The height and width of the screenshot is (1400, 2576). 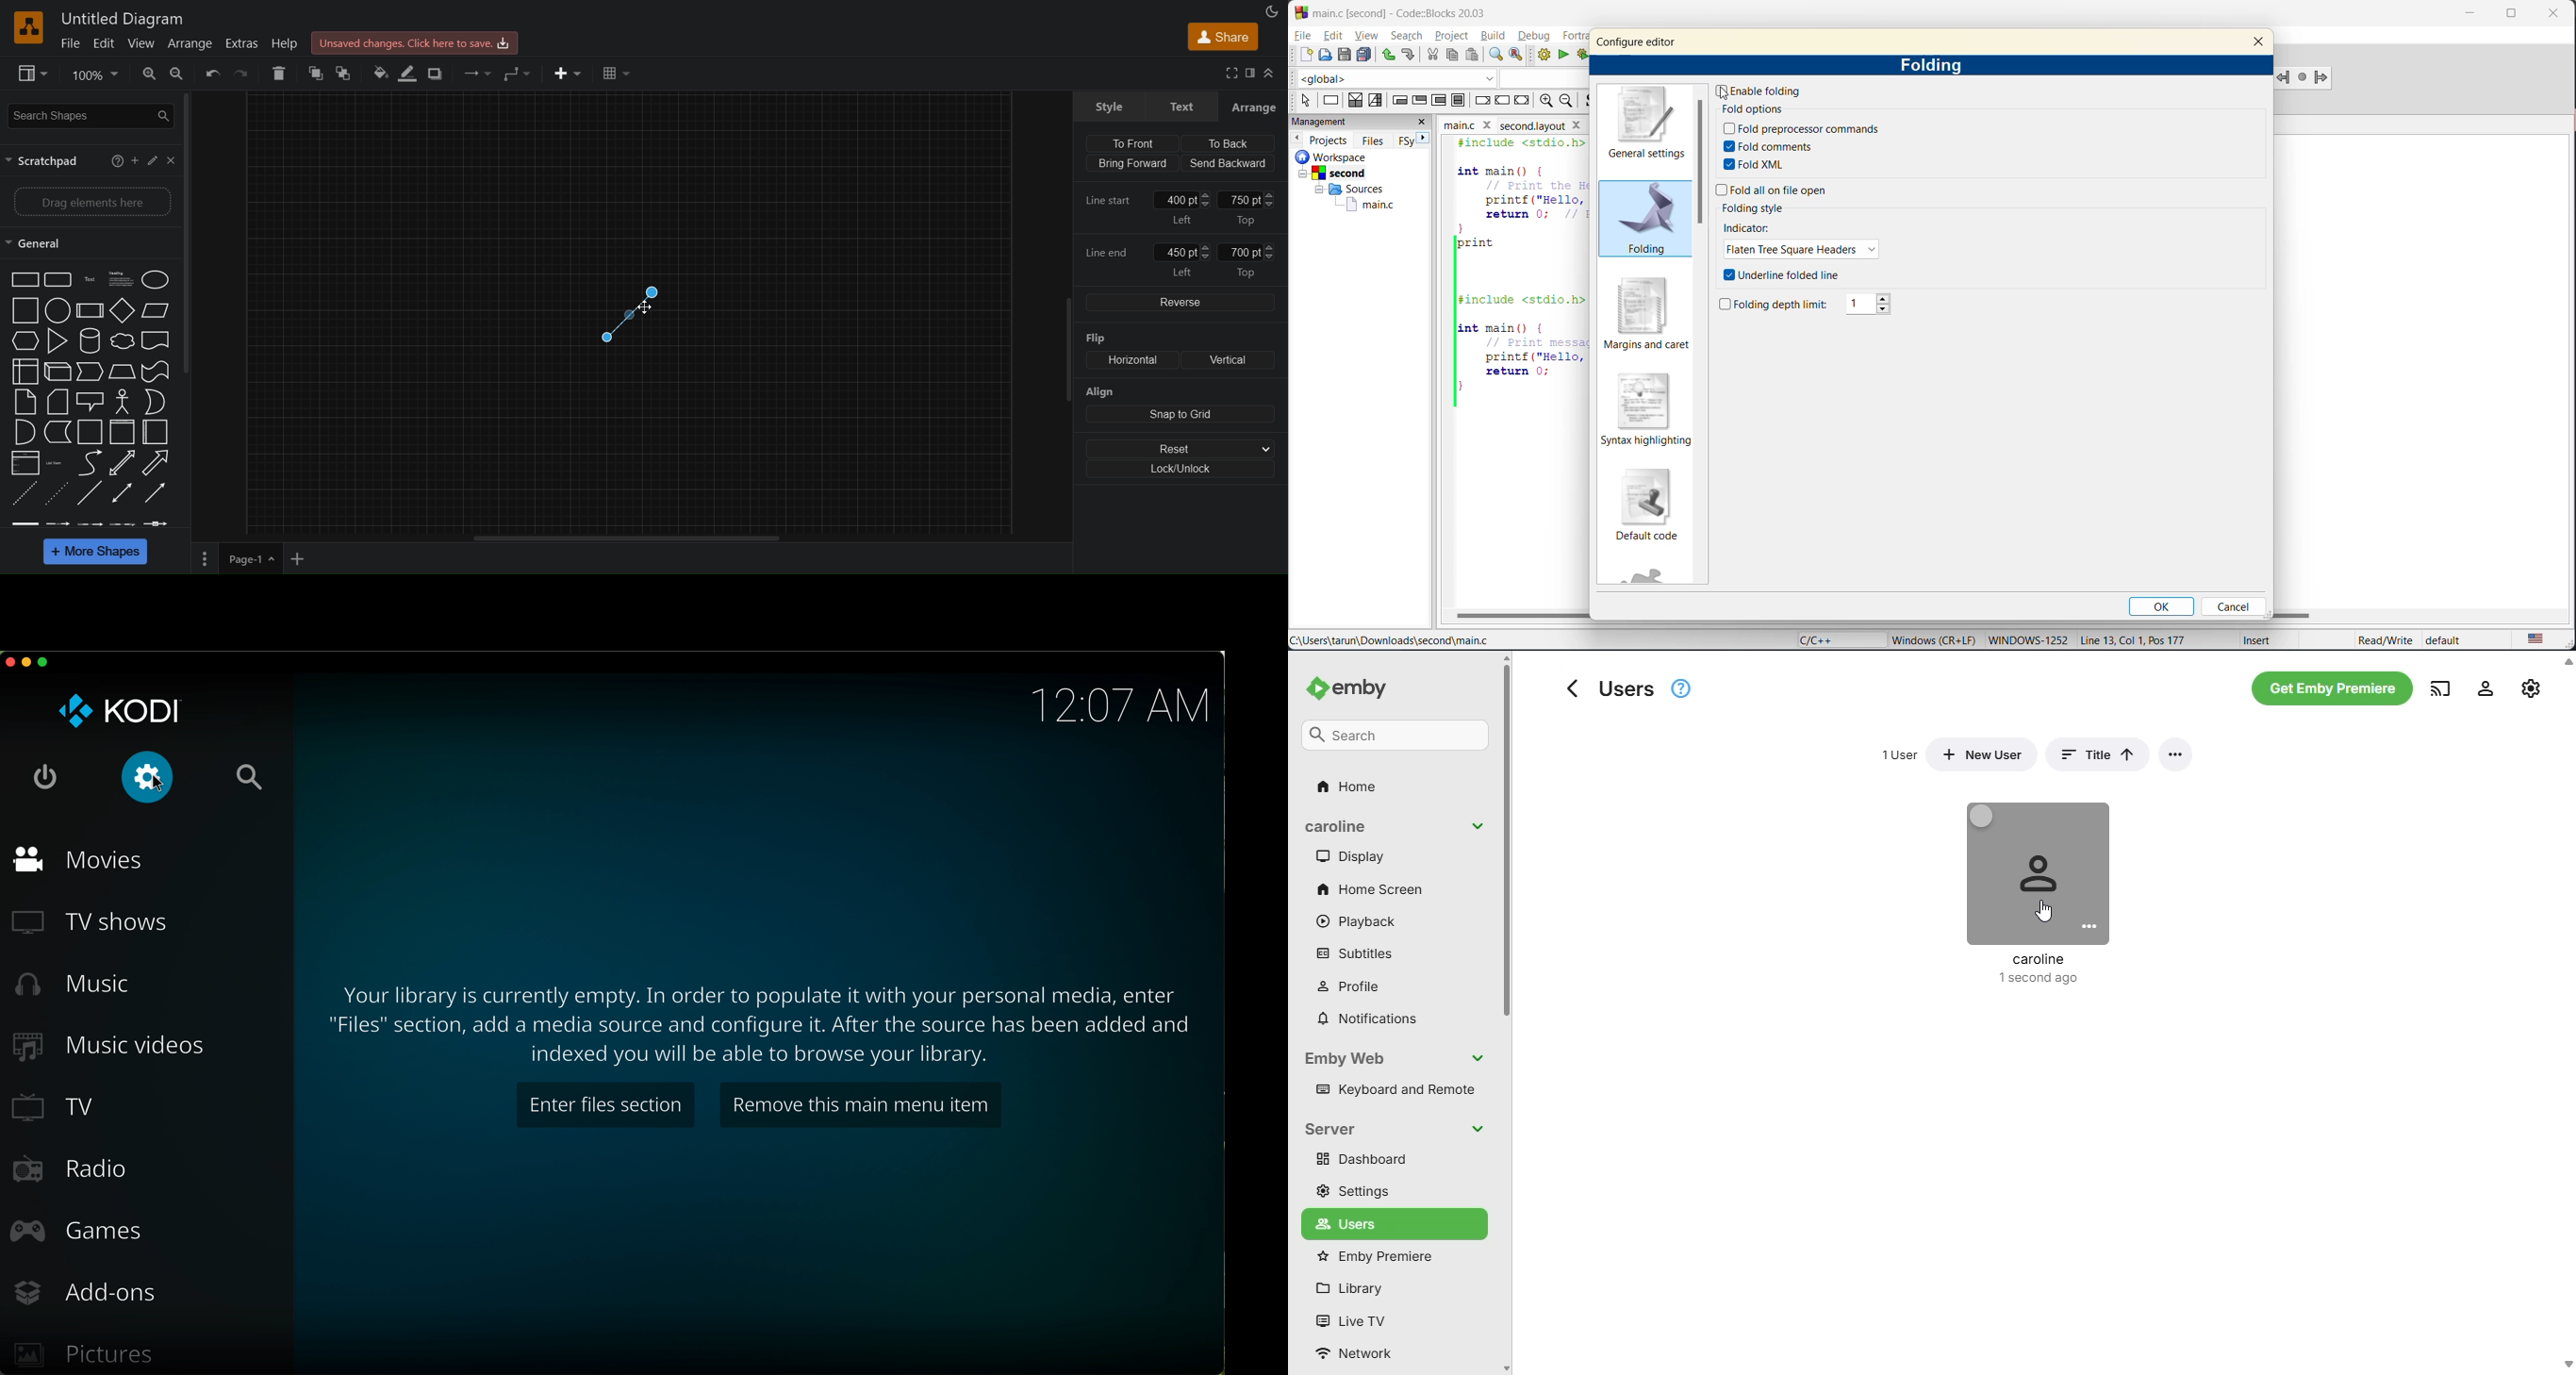 What do you see at coordinates (154, 371) in the screenshot?
I see `Tape` at bounding box center [154, 371].